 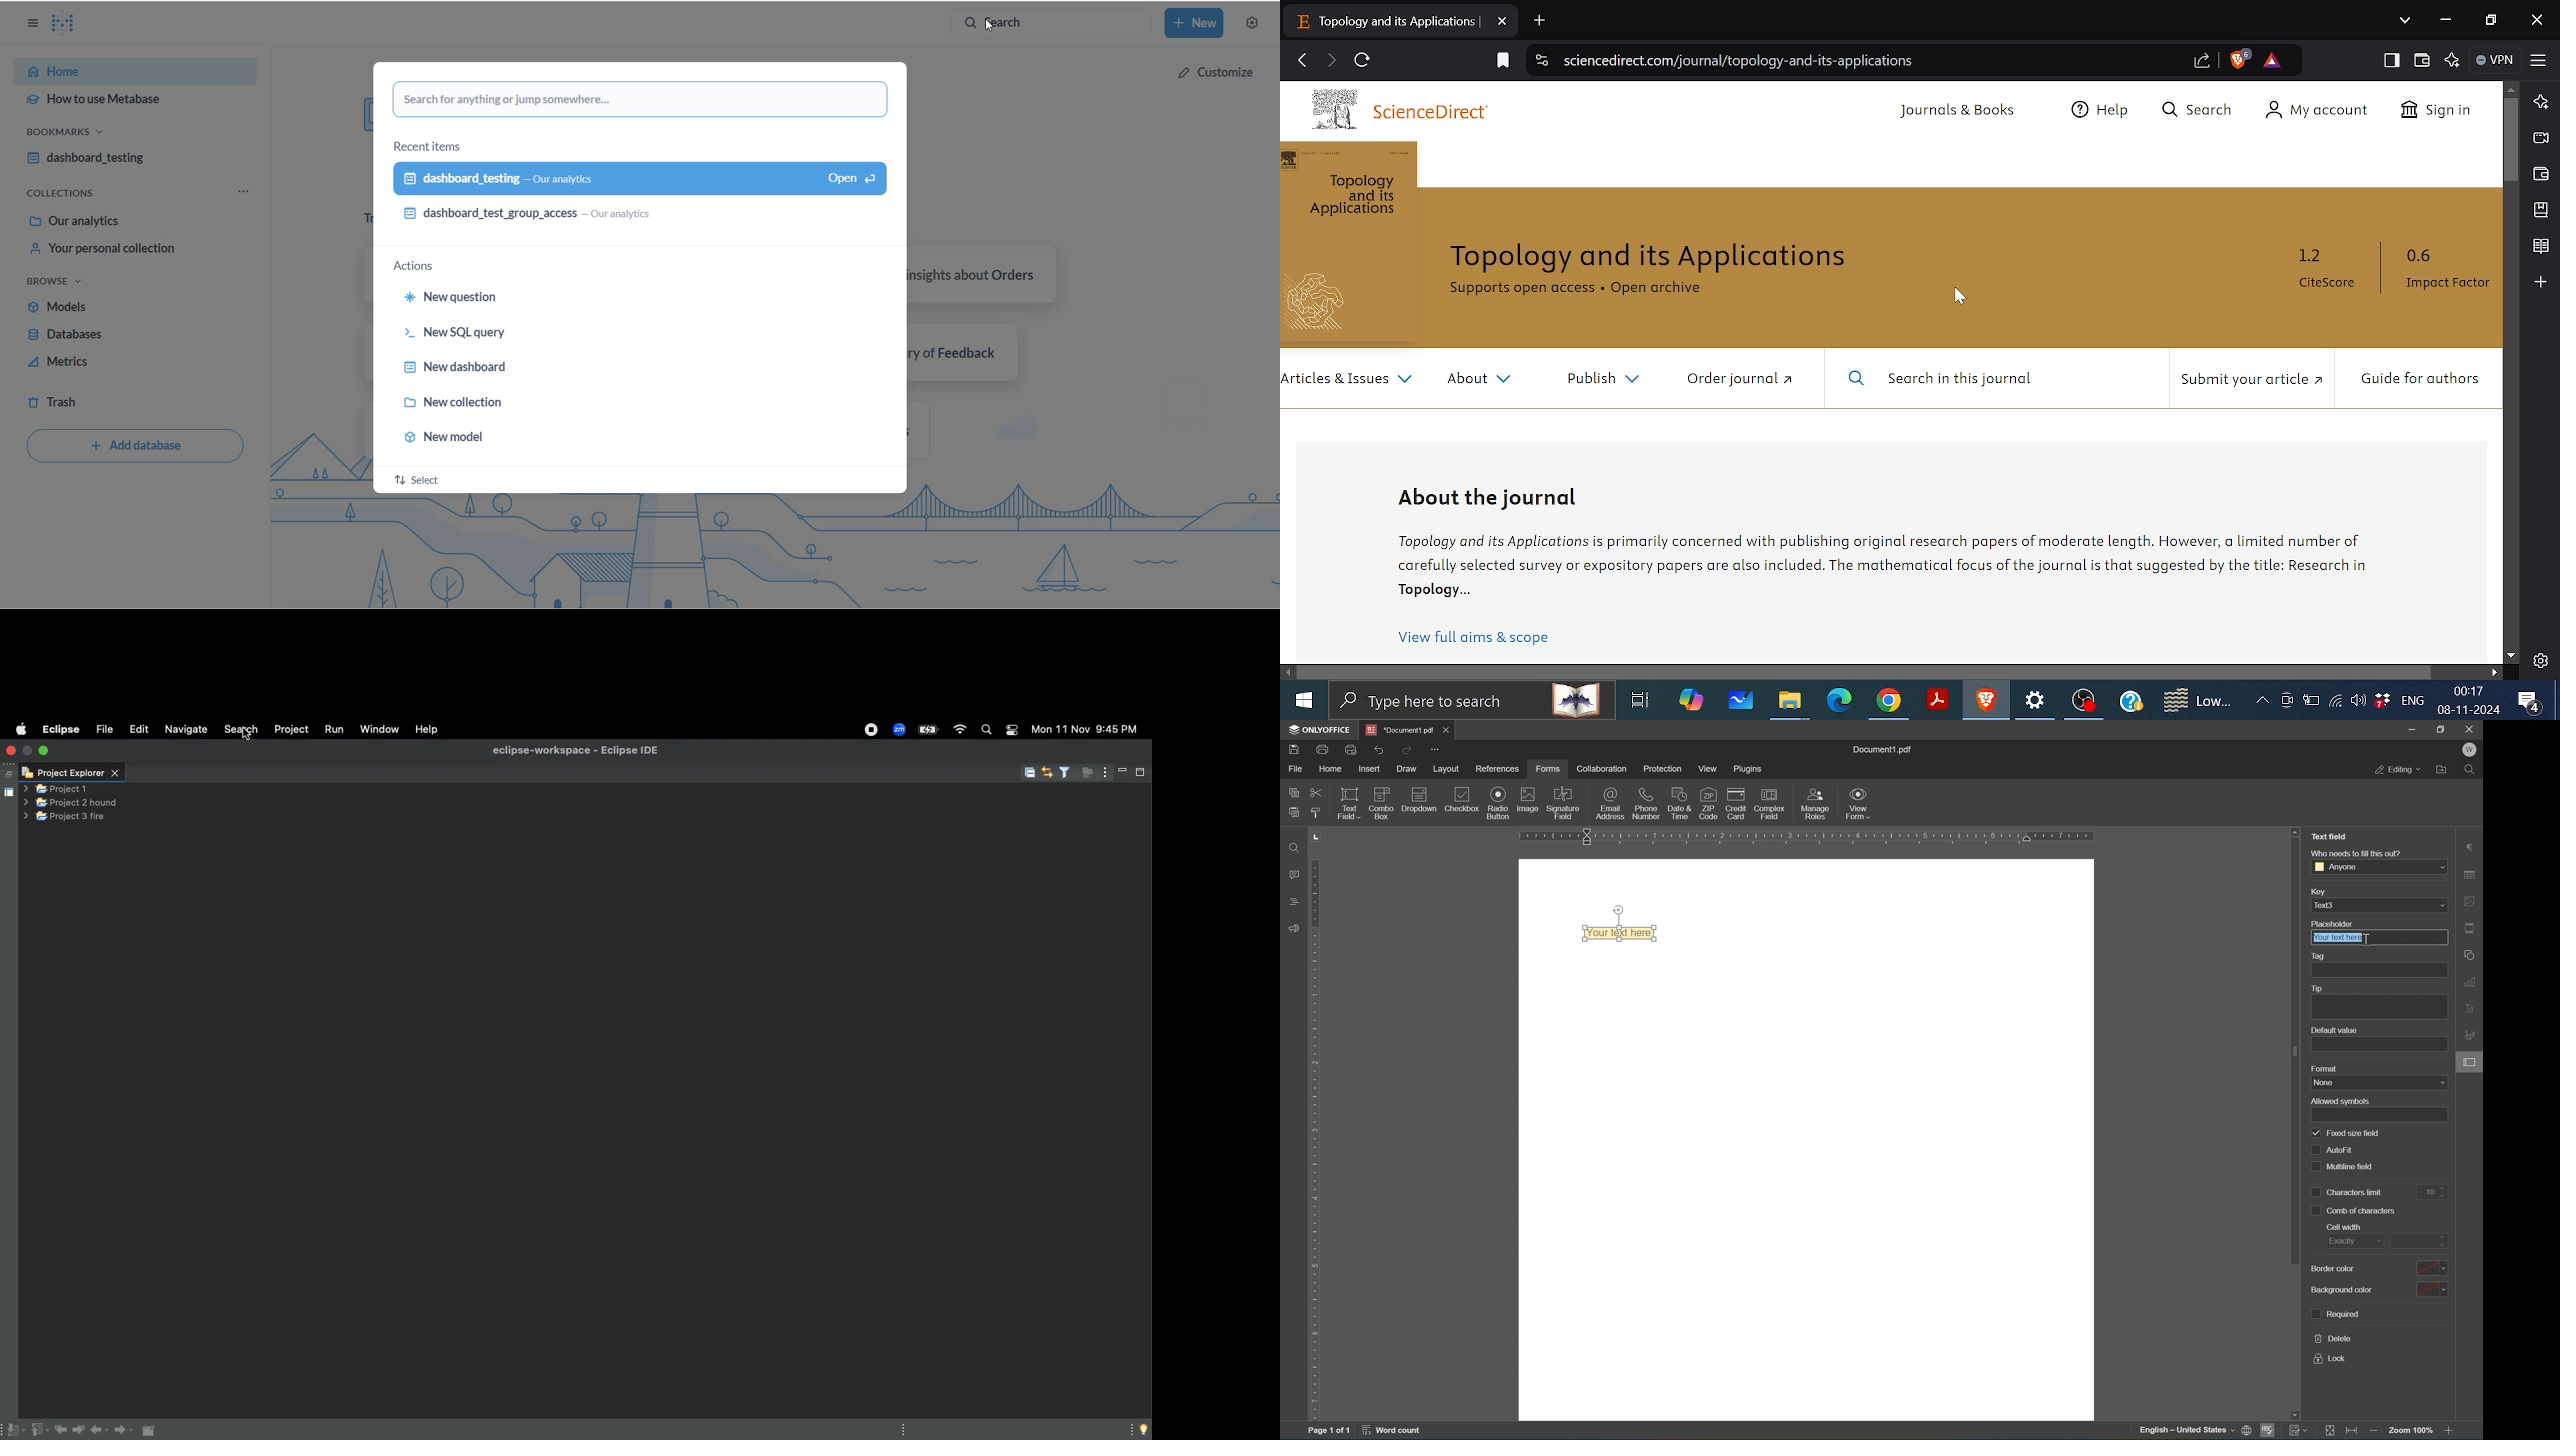 What do you see at coordinates (2471, 1064) in the screenshot?
I see `cursor` at bounding box center [2471, 1064].